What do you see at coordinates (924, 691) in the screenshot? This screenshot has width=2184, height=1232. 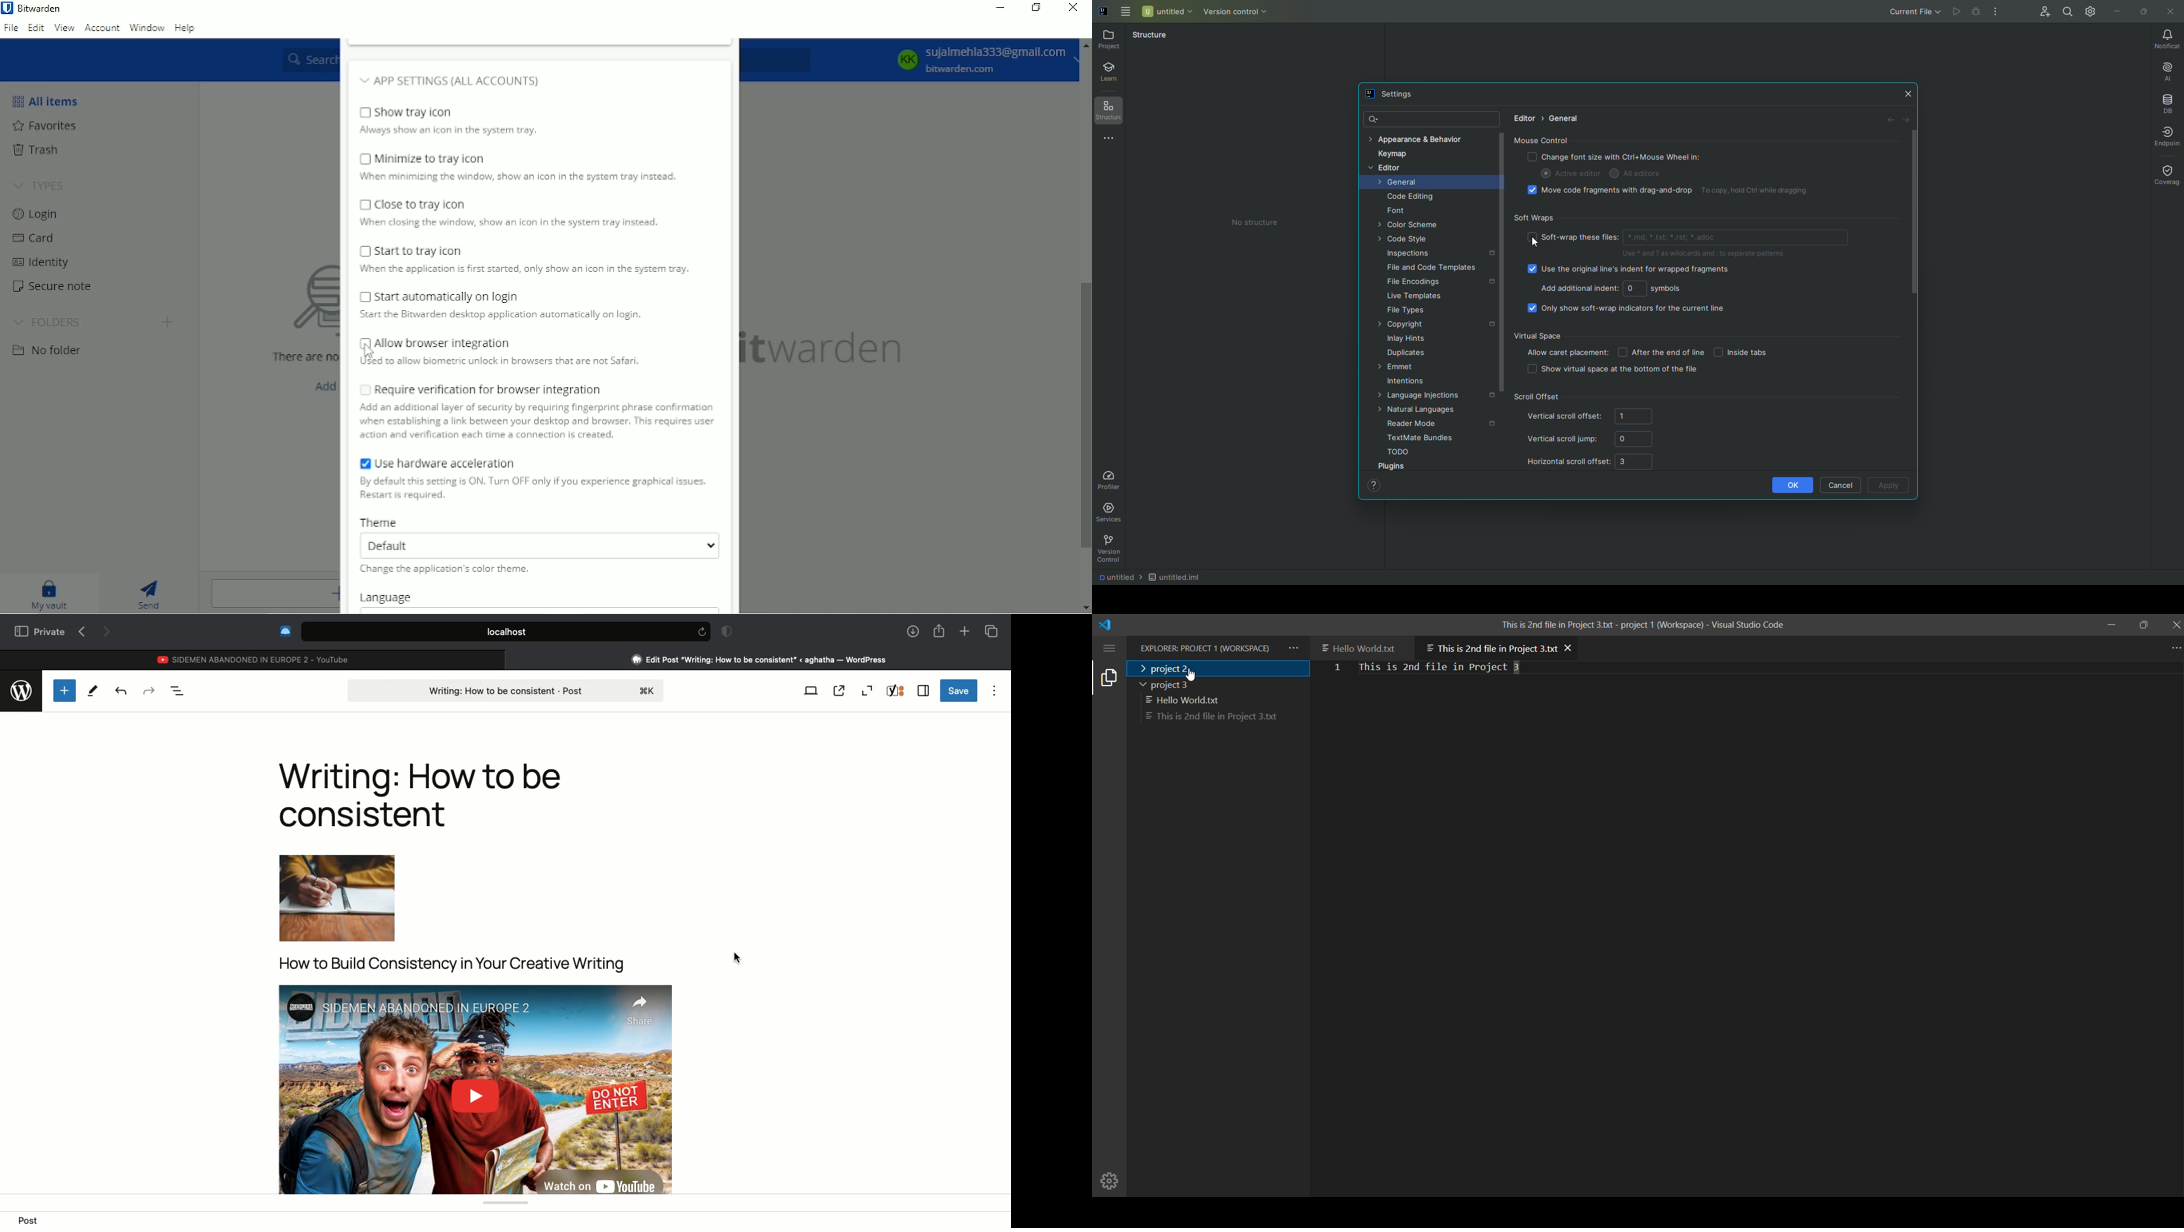 I see `Sidebar` at bounding box center [924, 691].